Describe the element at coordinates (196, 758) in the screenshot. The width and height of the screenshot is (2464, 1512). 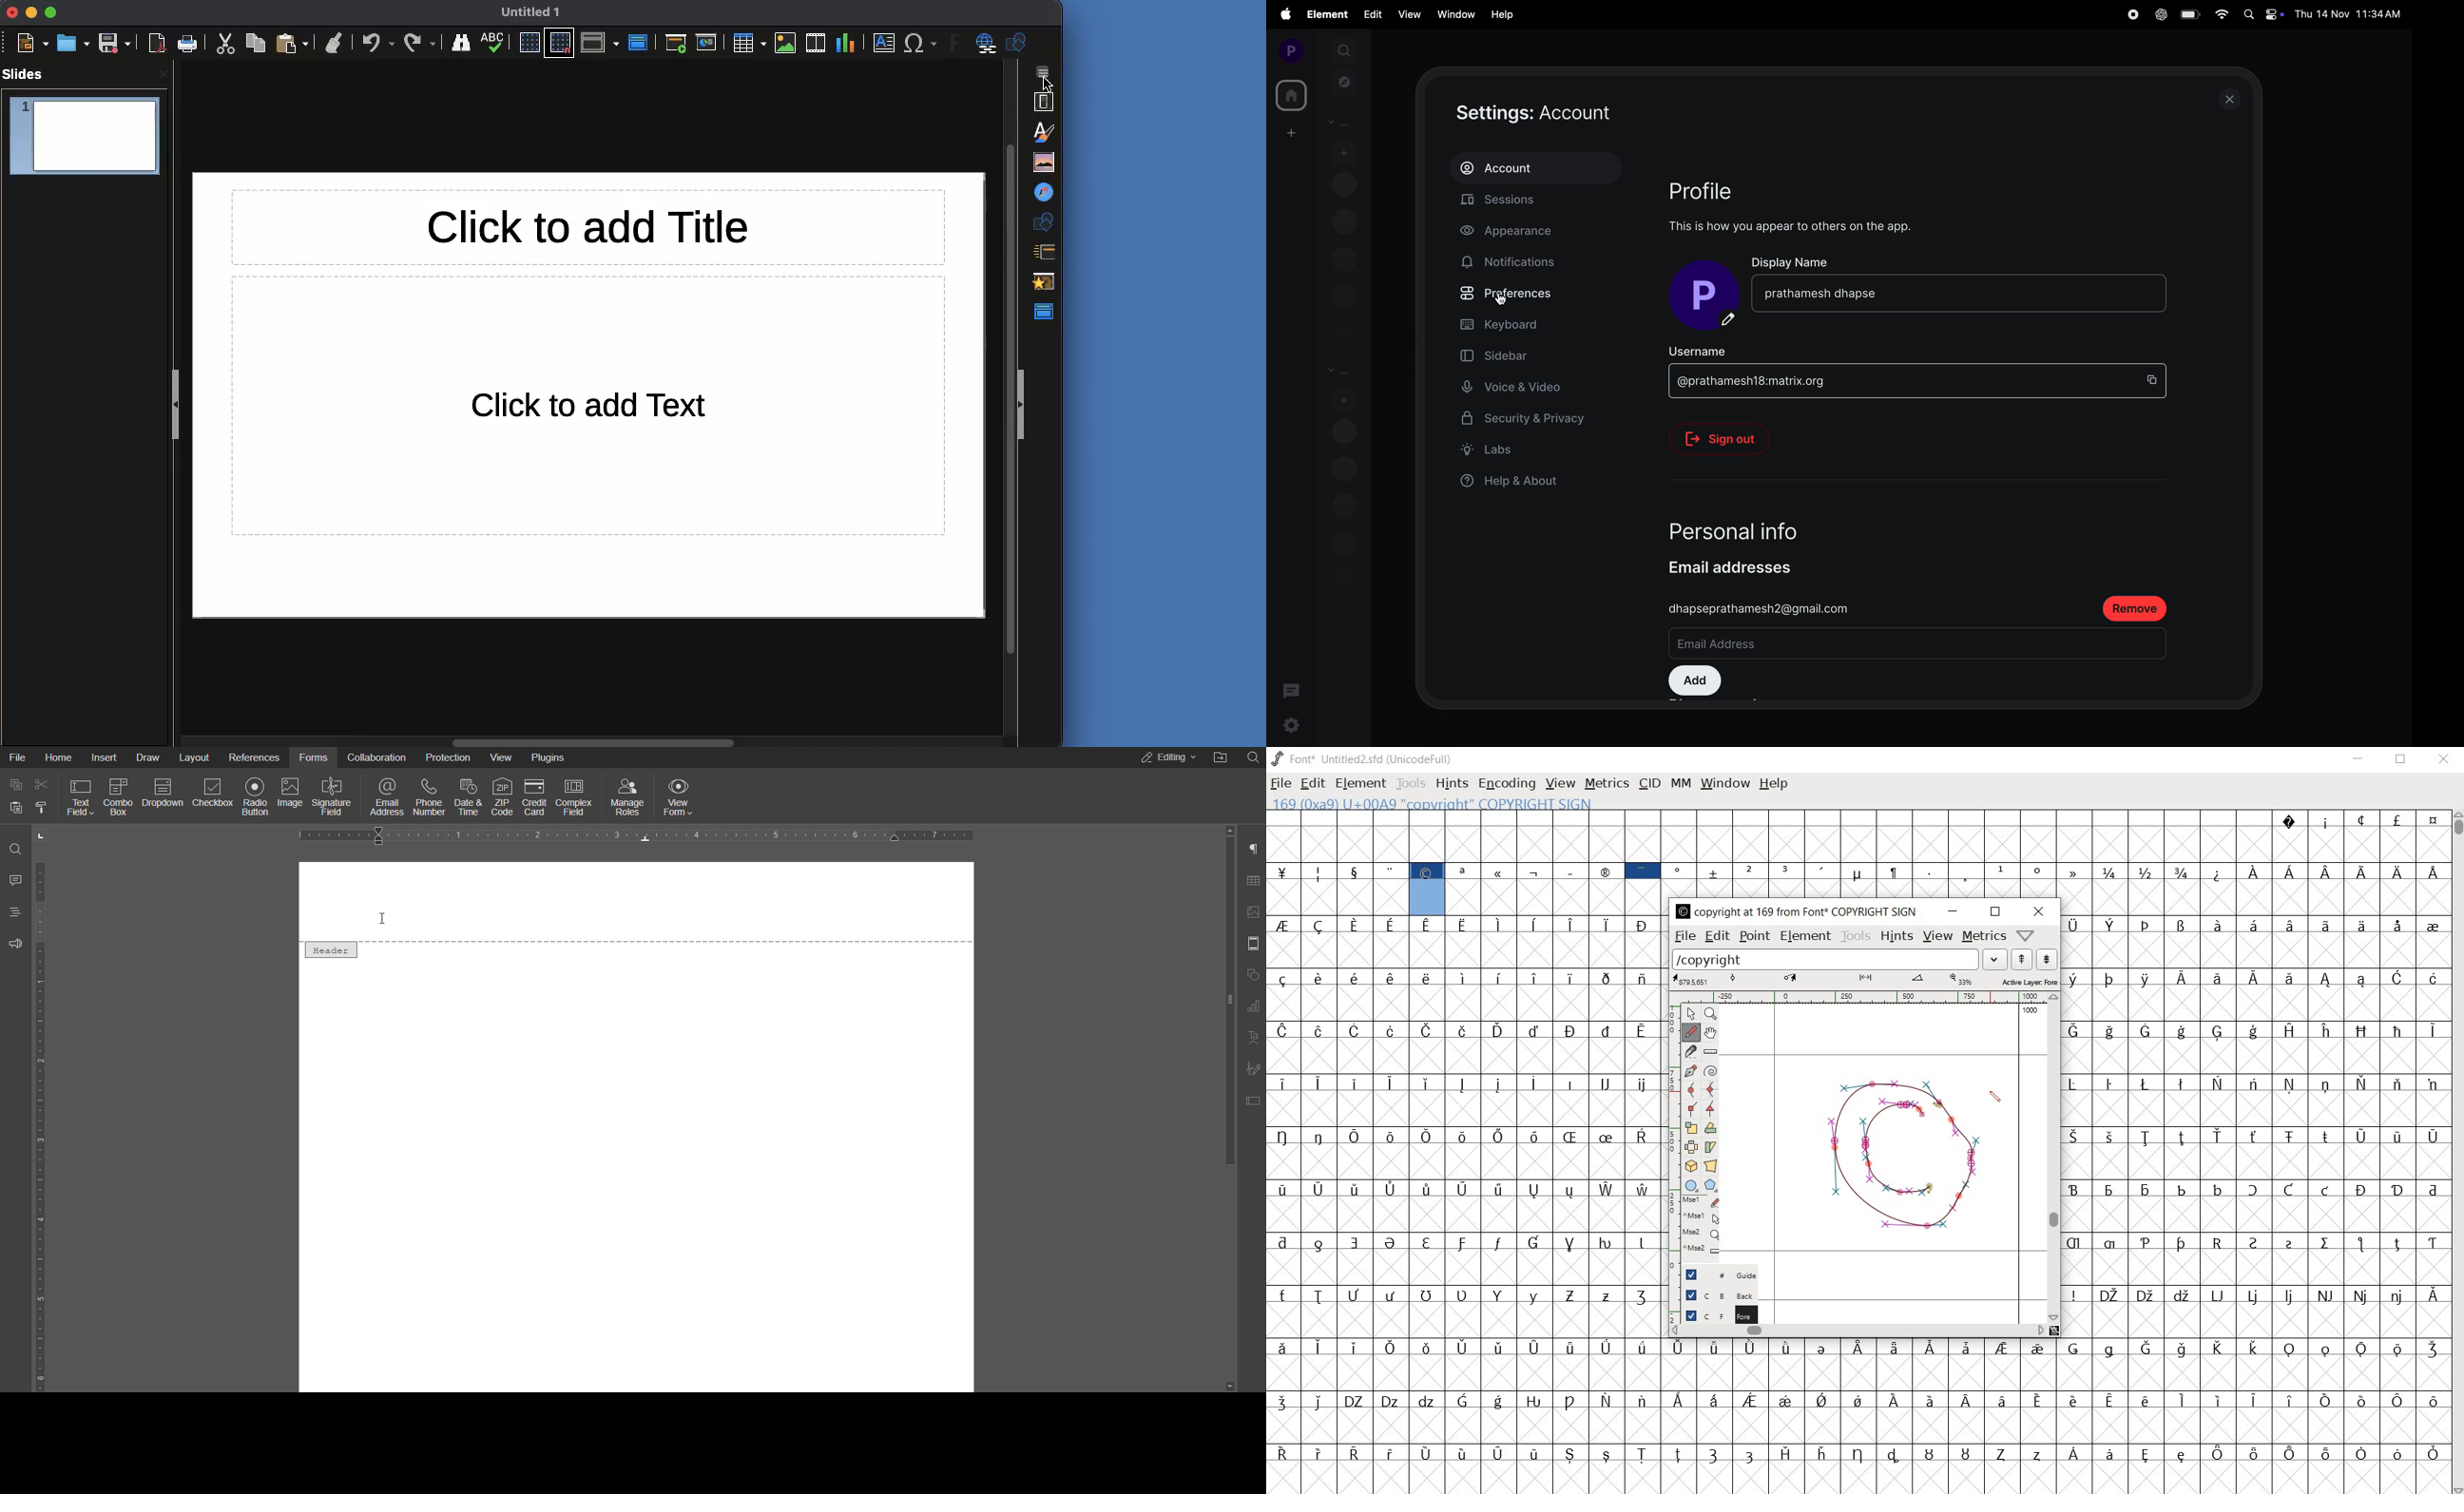
I see `Layout` at that location.